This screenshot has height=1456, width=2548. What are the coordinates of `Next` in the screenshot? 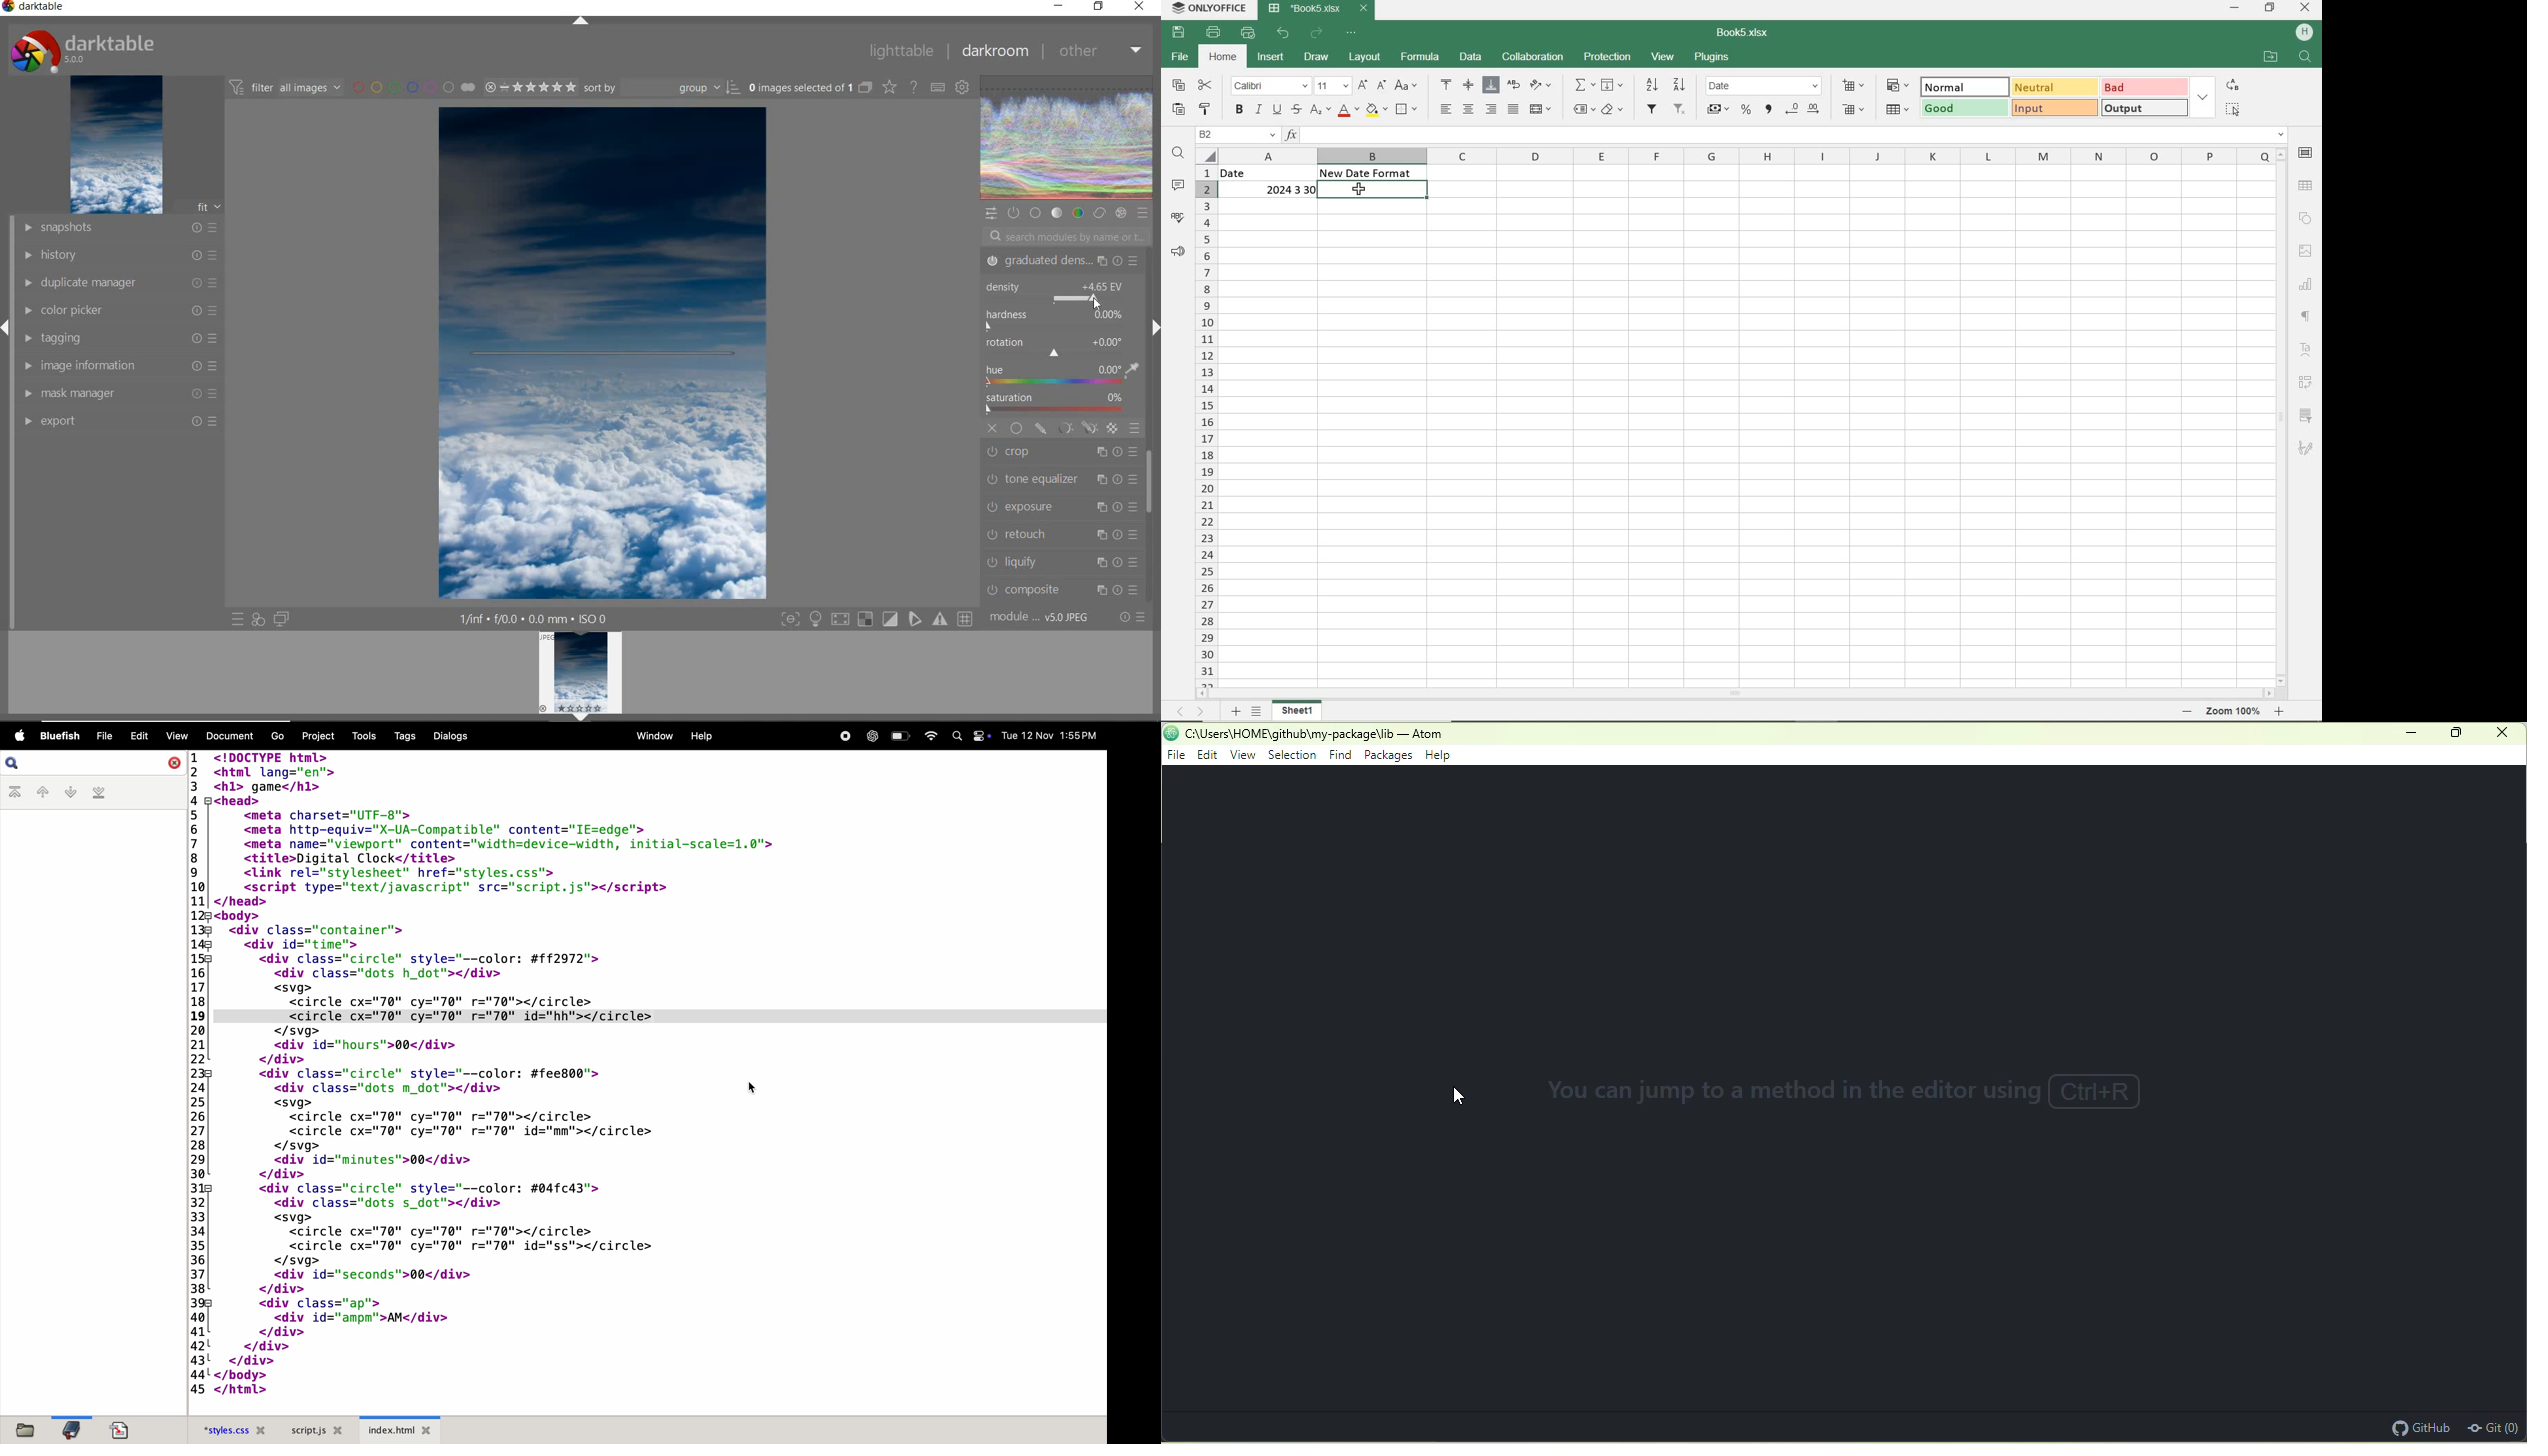 It's located at (1155, 328).